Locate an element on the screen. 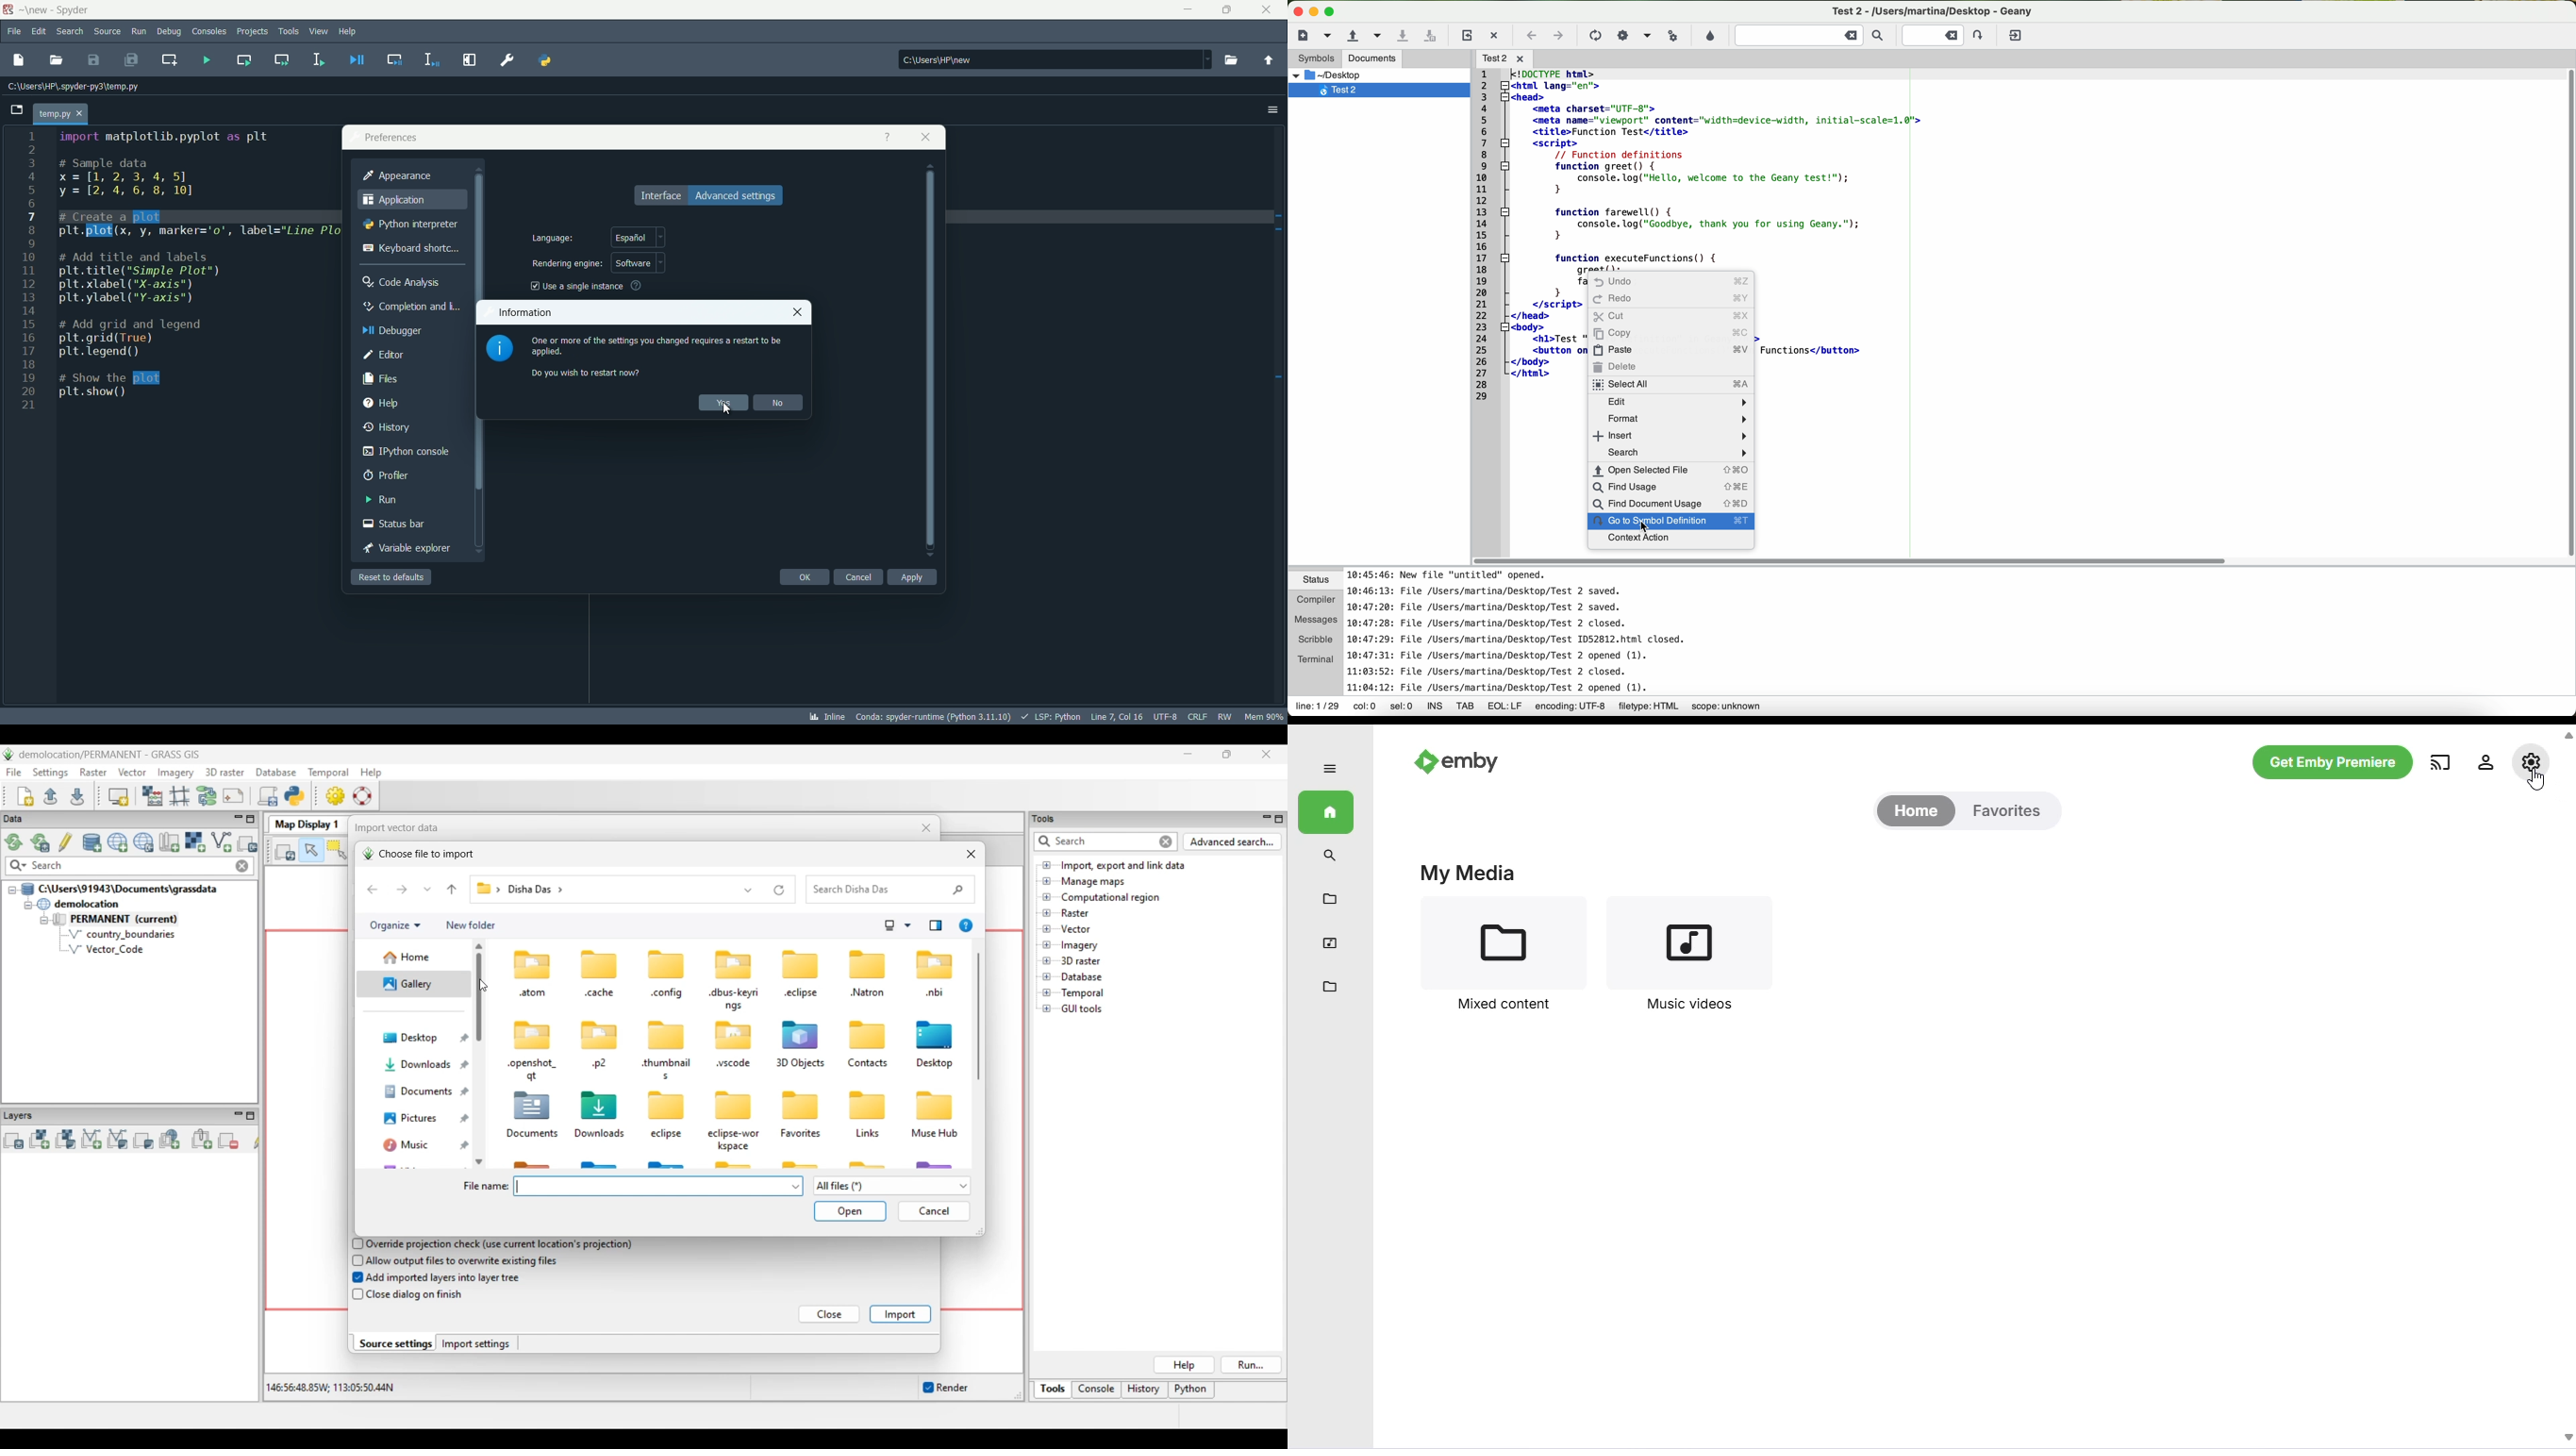 This screenshot has height=1456, width=2576. icon is located at coordinates (662, 1106).